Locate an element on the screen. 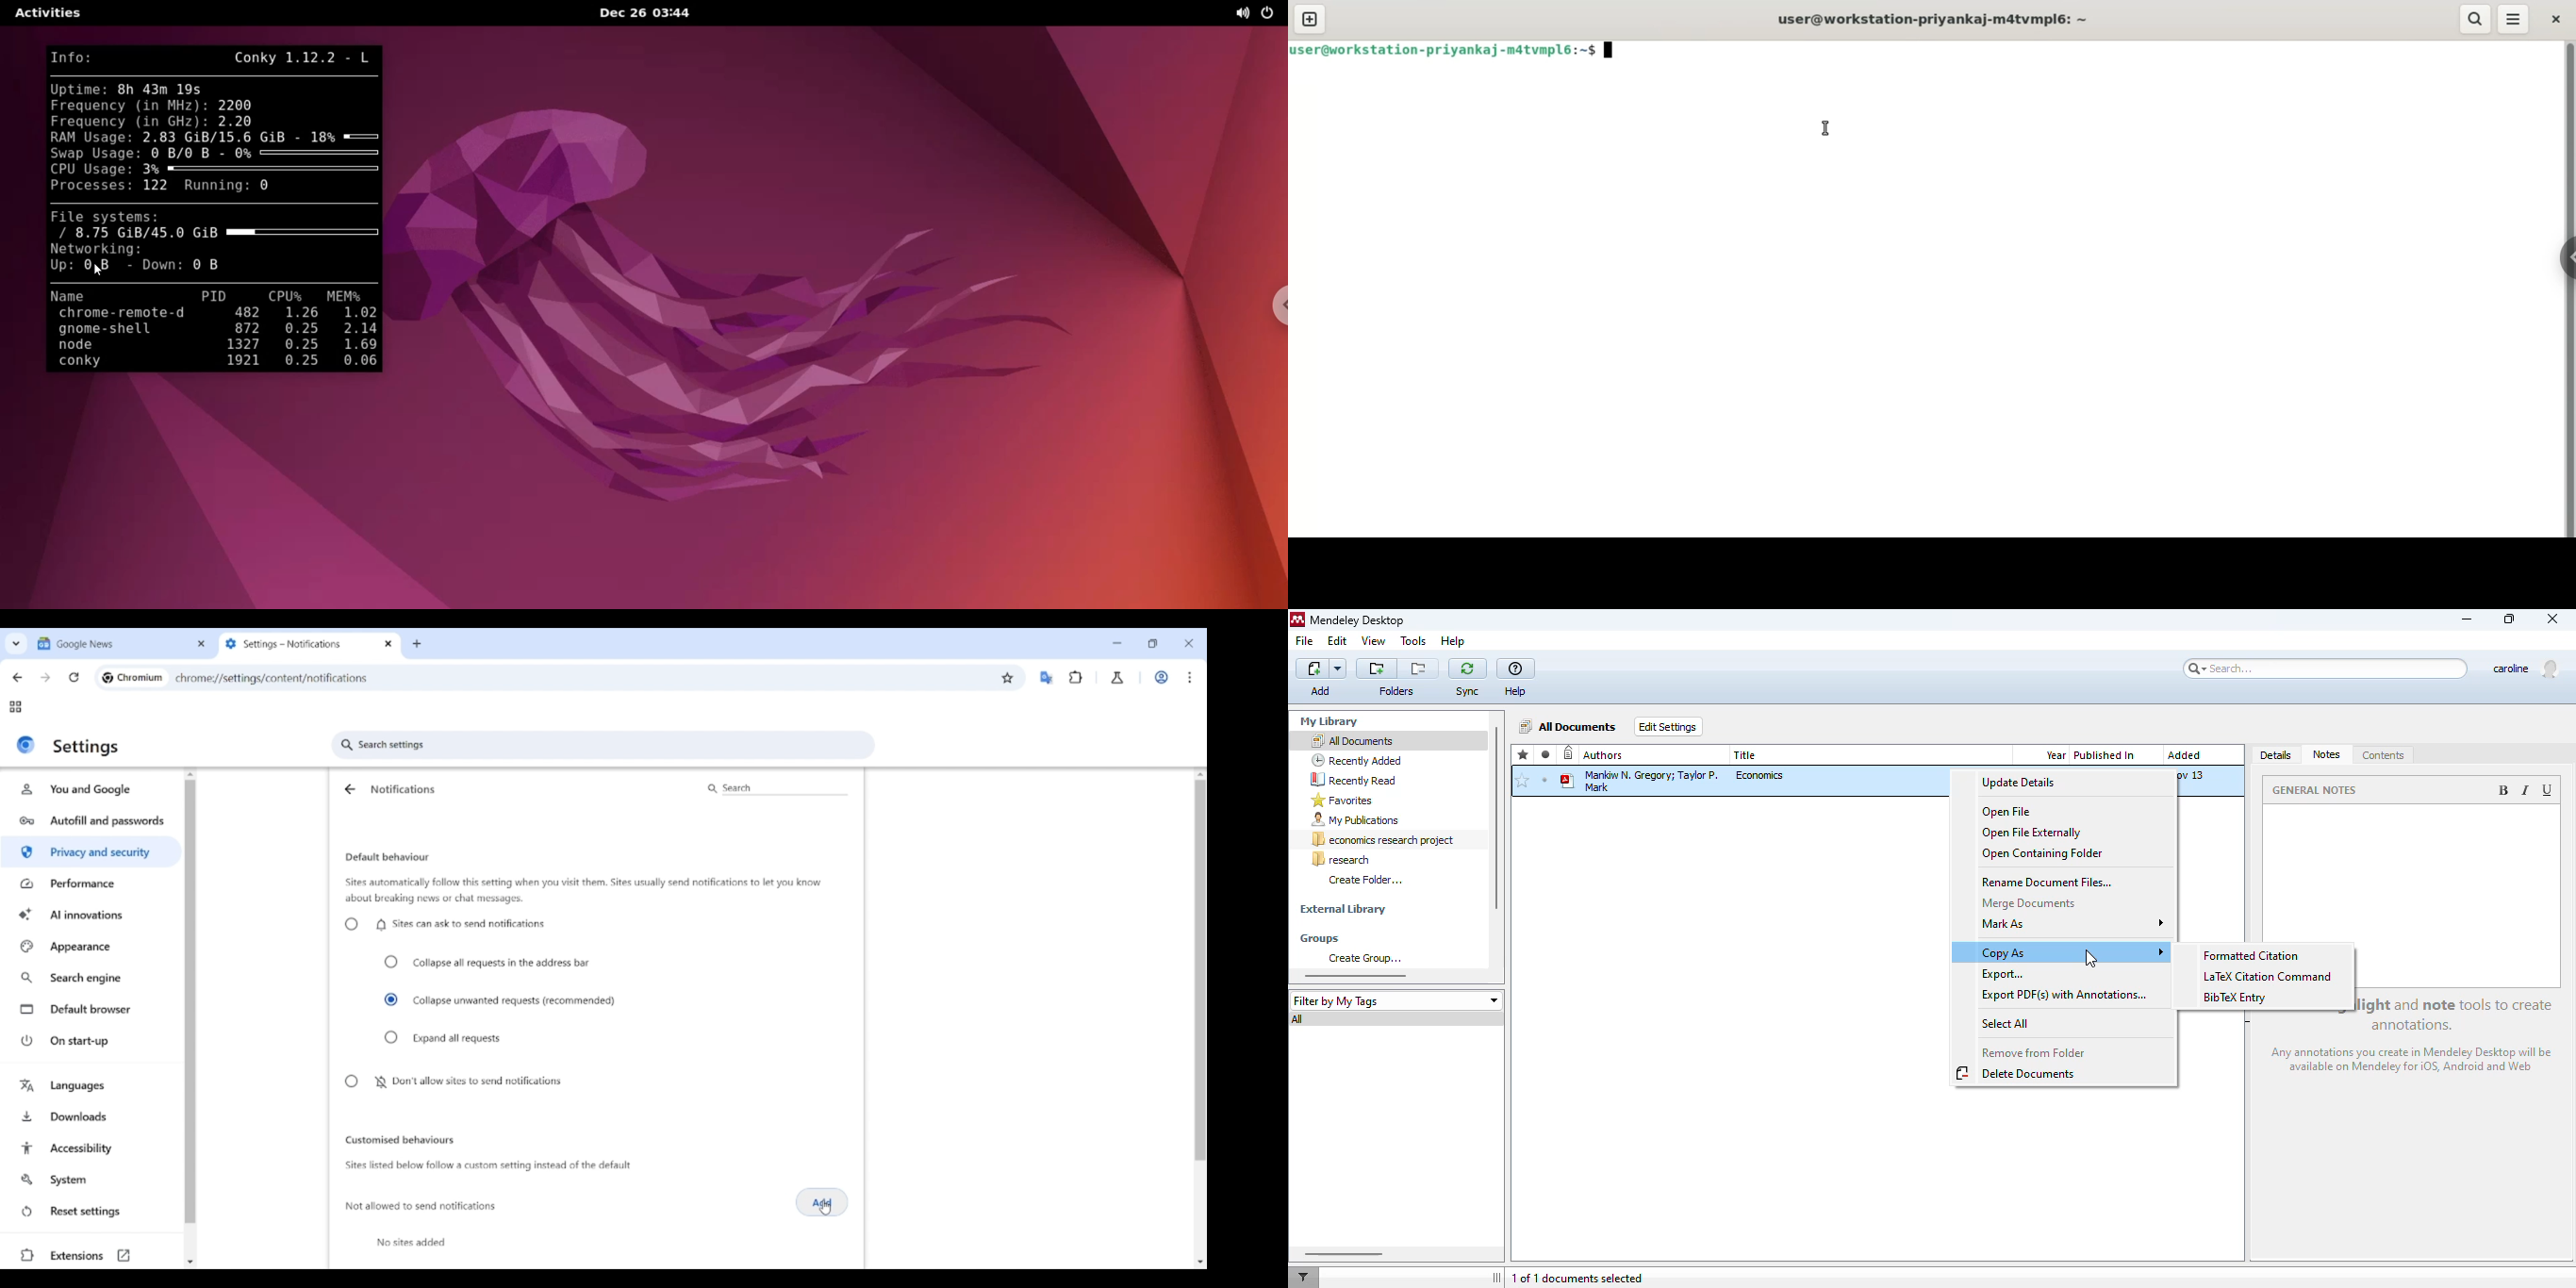 The height and width of the screenshot is (1288, 2576). sync is located at coordinates (1467, 668).